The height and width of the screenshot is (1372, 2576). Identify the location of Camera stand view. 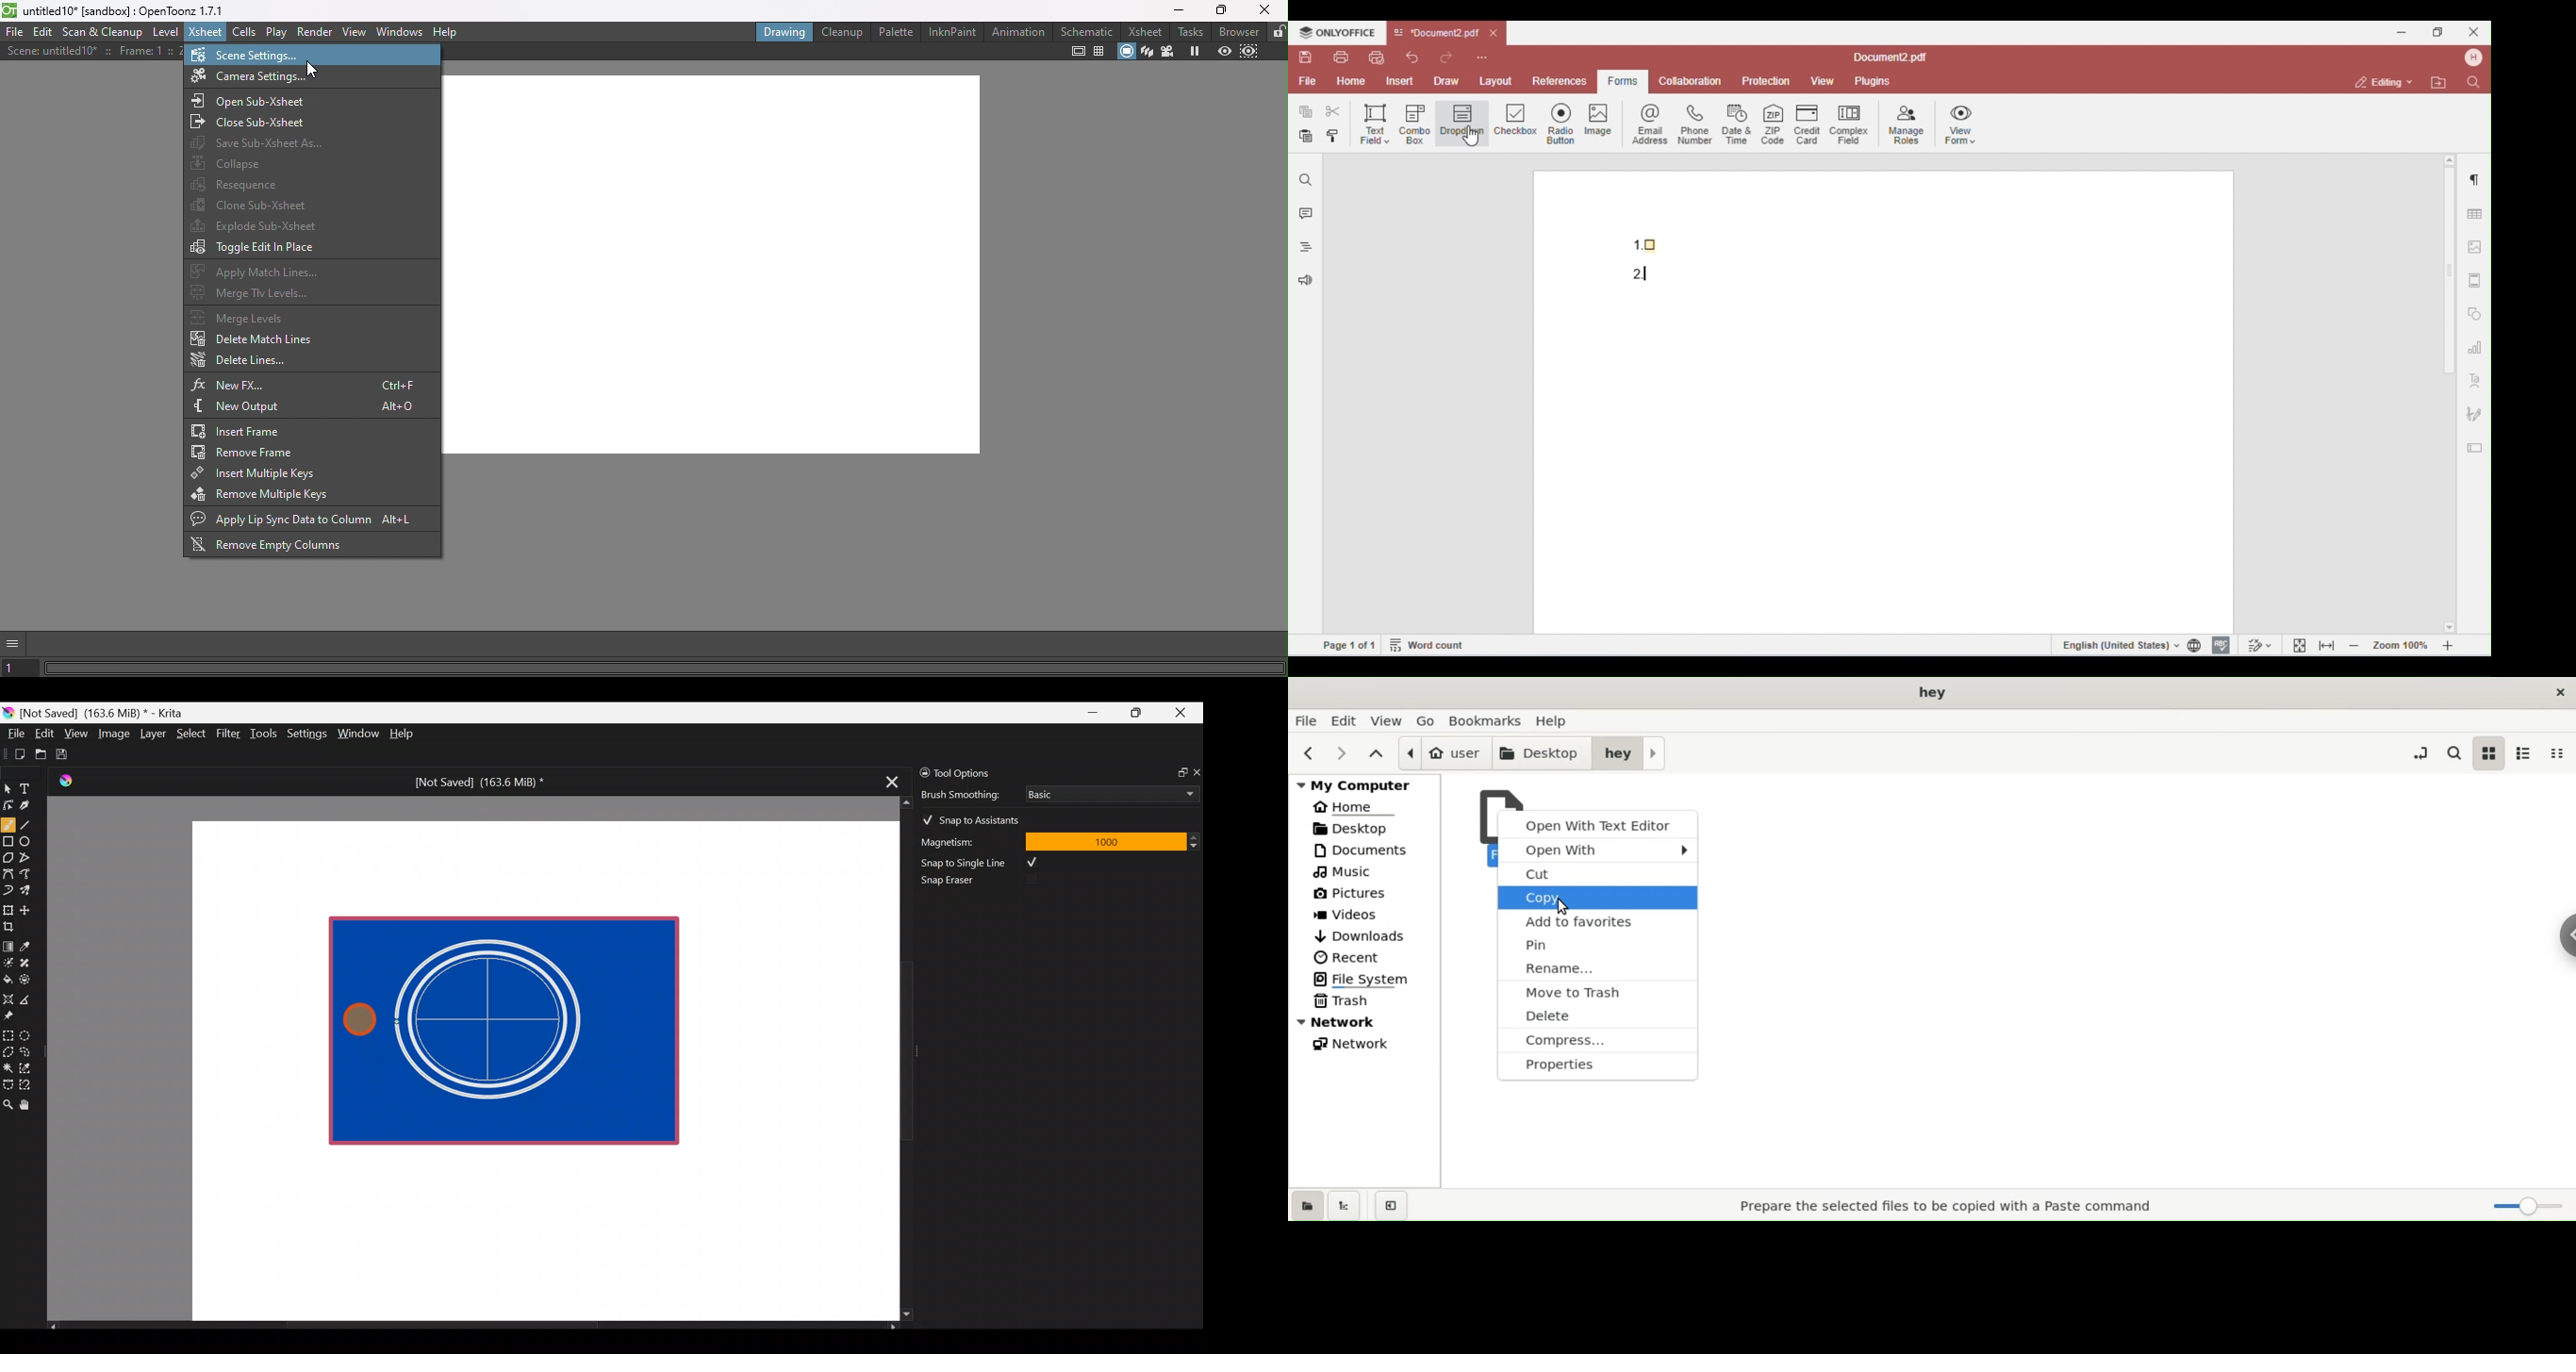
(1125, 50).